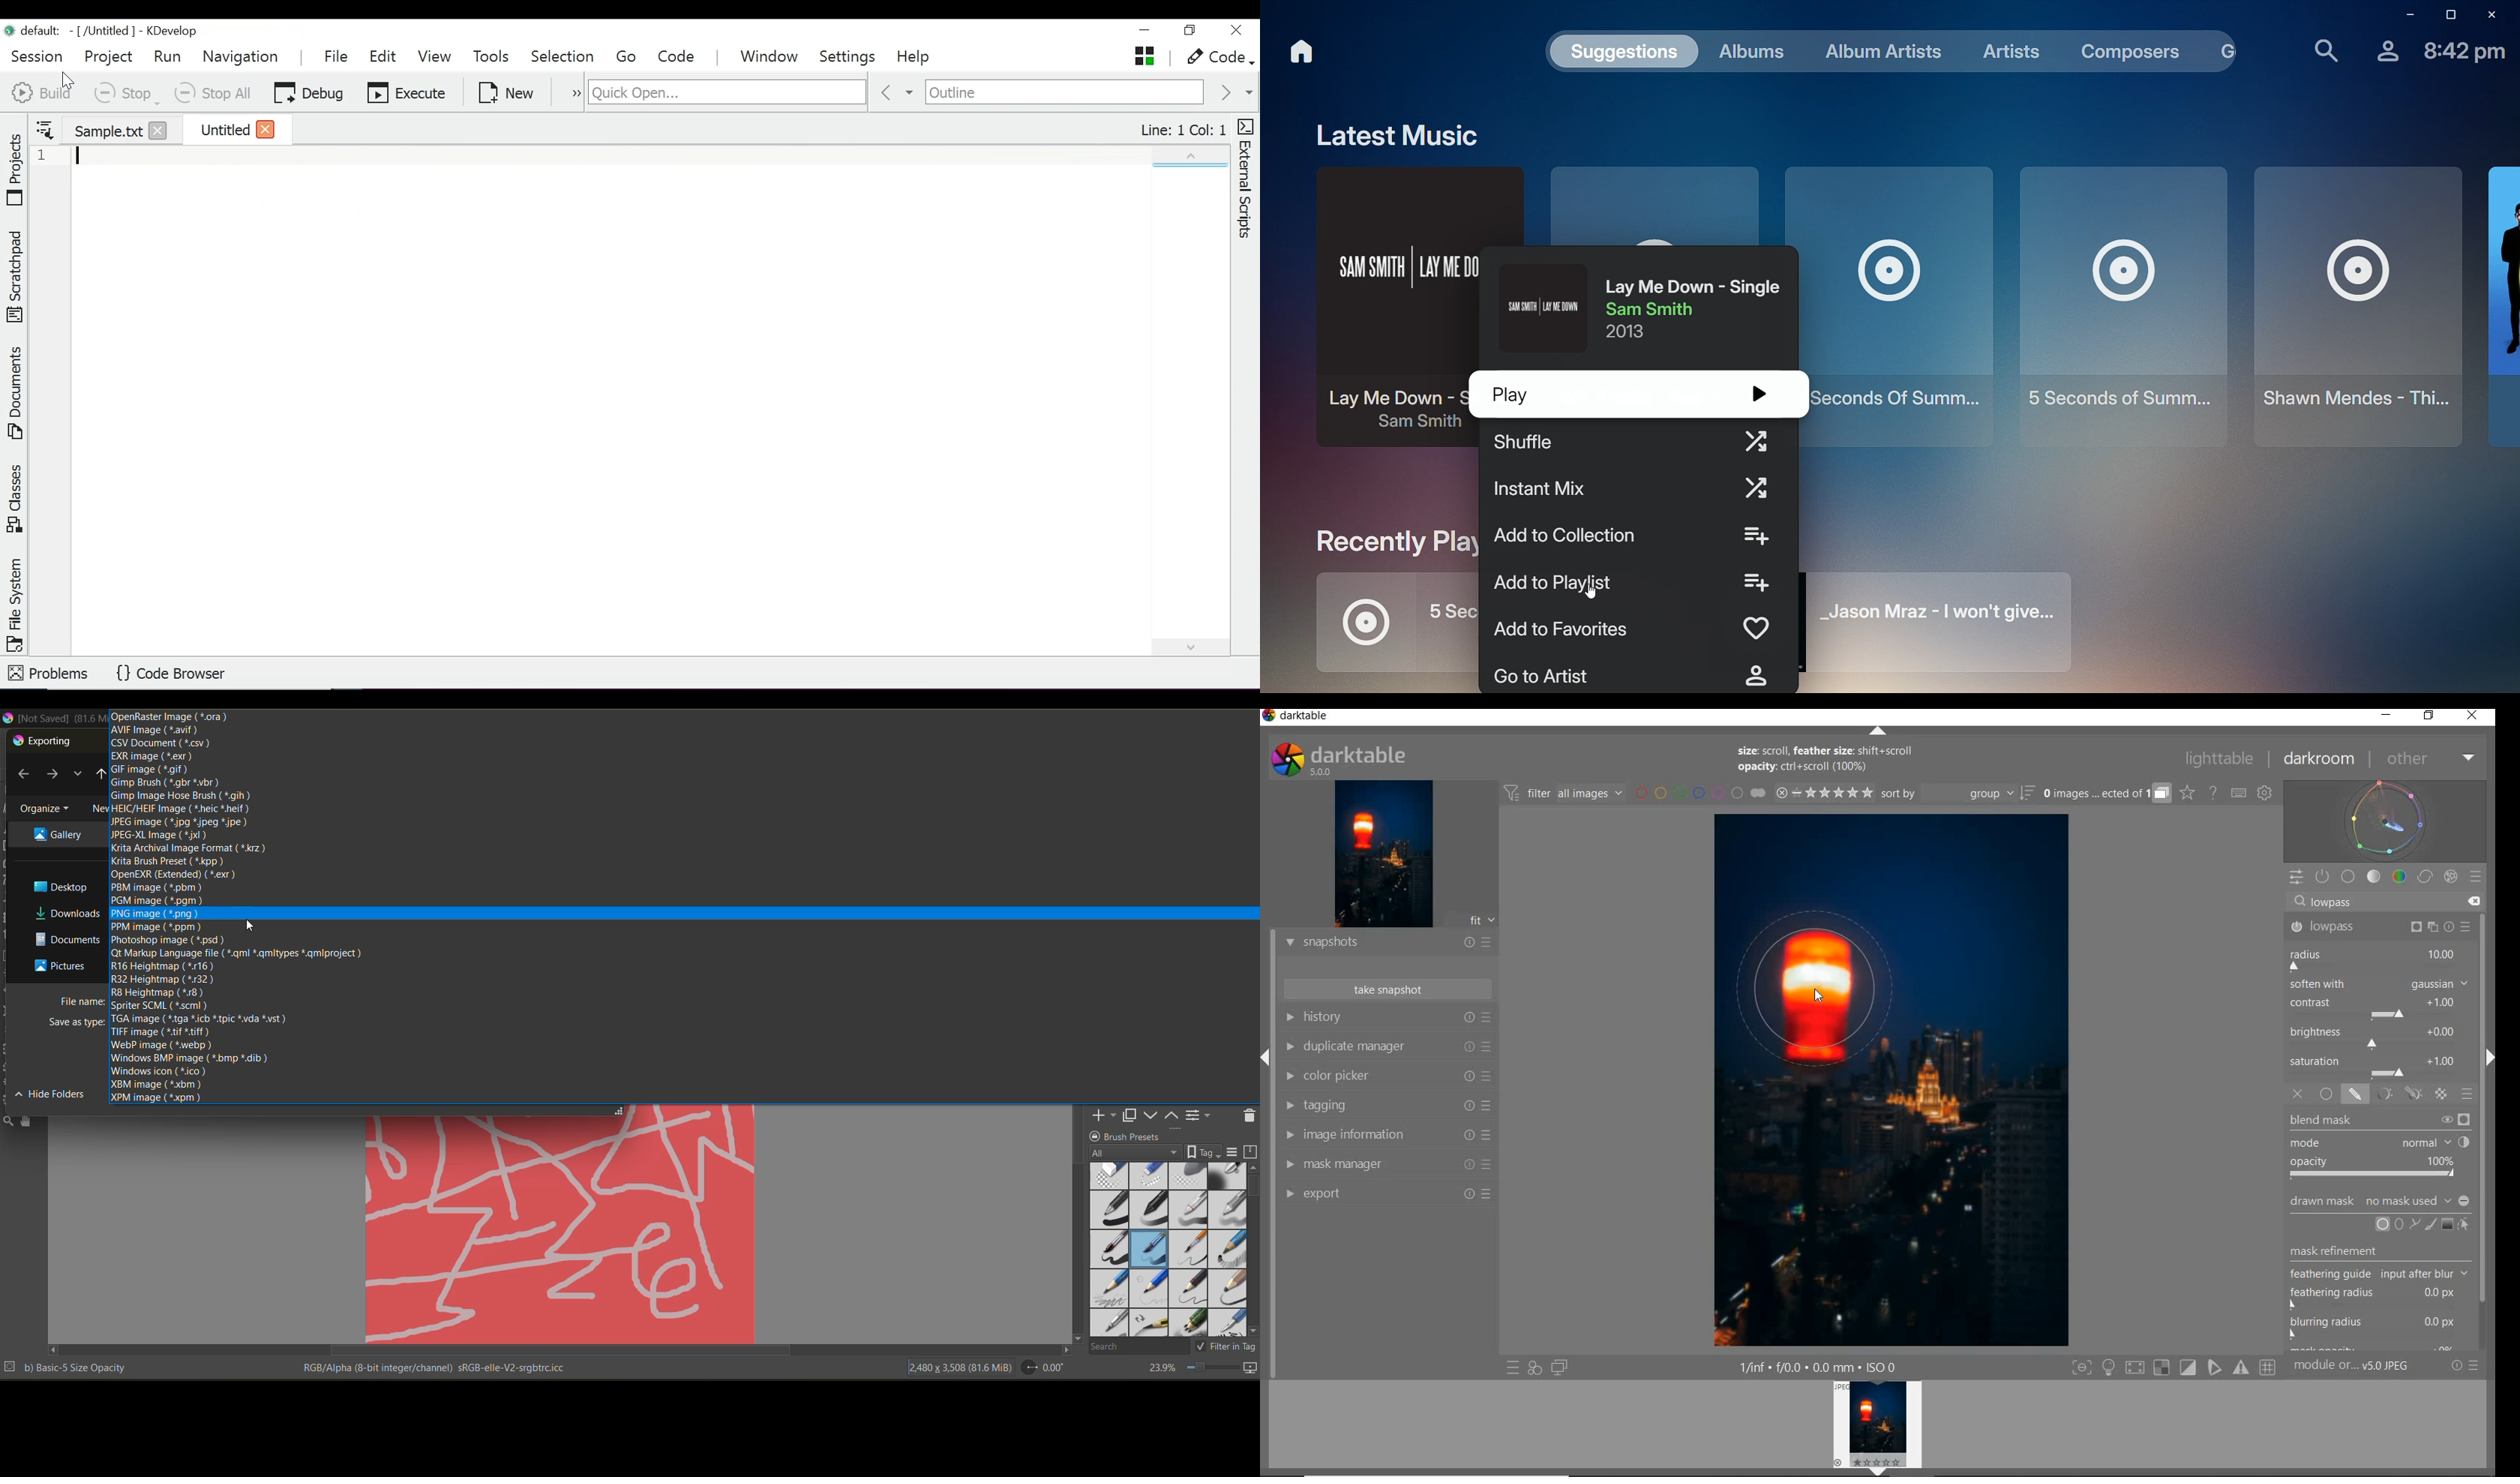 The image size is (2520, 1484). I want to click on exporting, so click(44, 742).